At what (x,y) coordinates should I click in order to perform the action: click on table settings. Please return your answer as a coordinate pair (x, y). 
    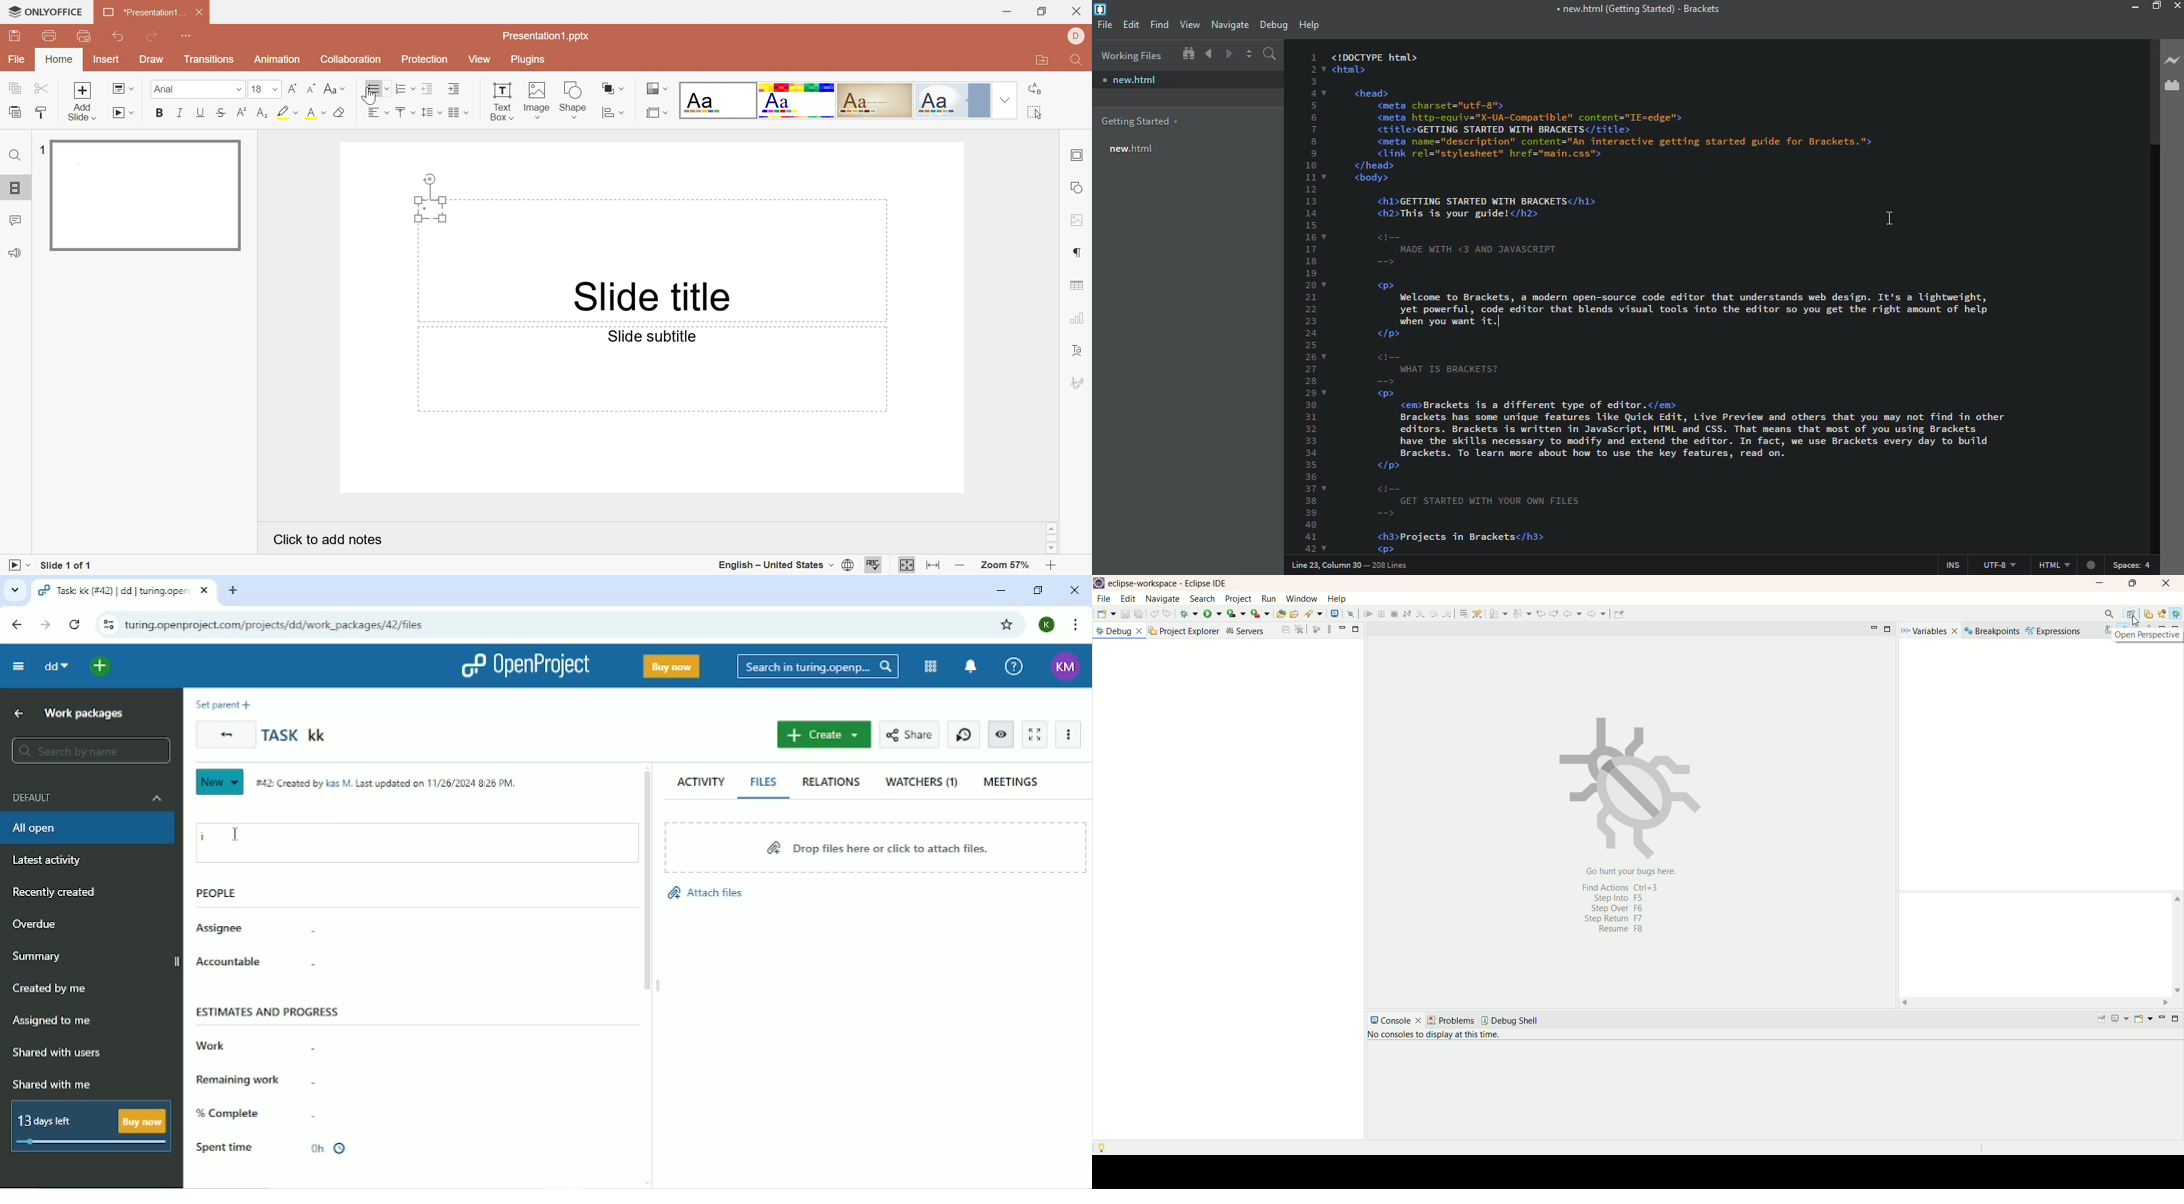
    Looking at the image, I should click on (1077, 286).